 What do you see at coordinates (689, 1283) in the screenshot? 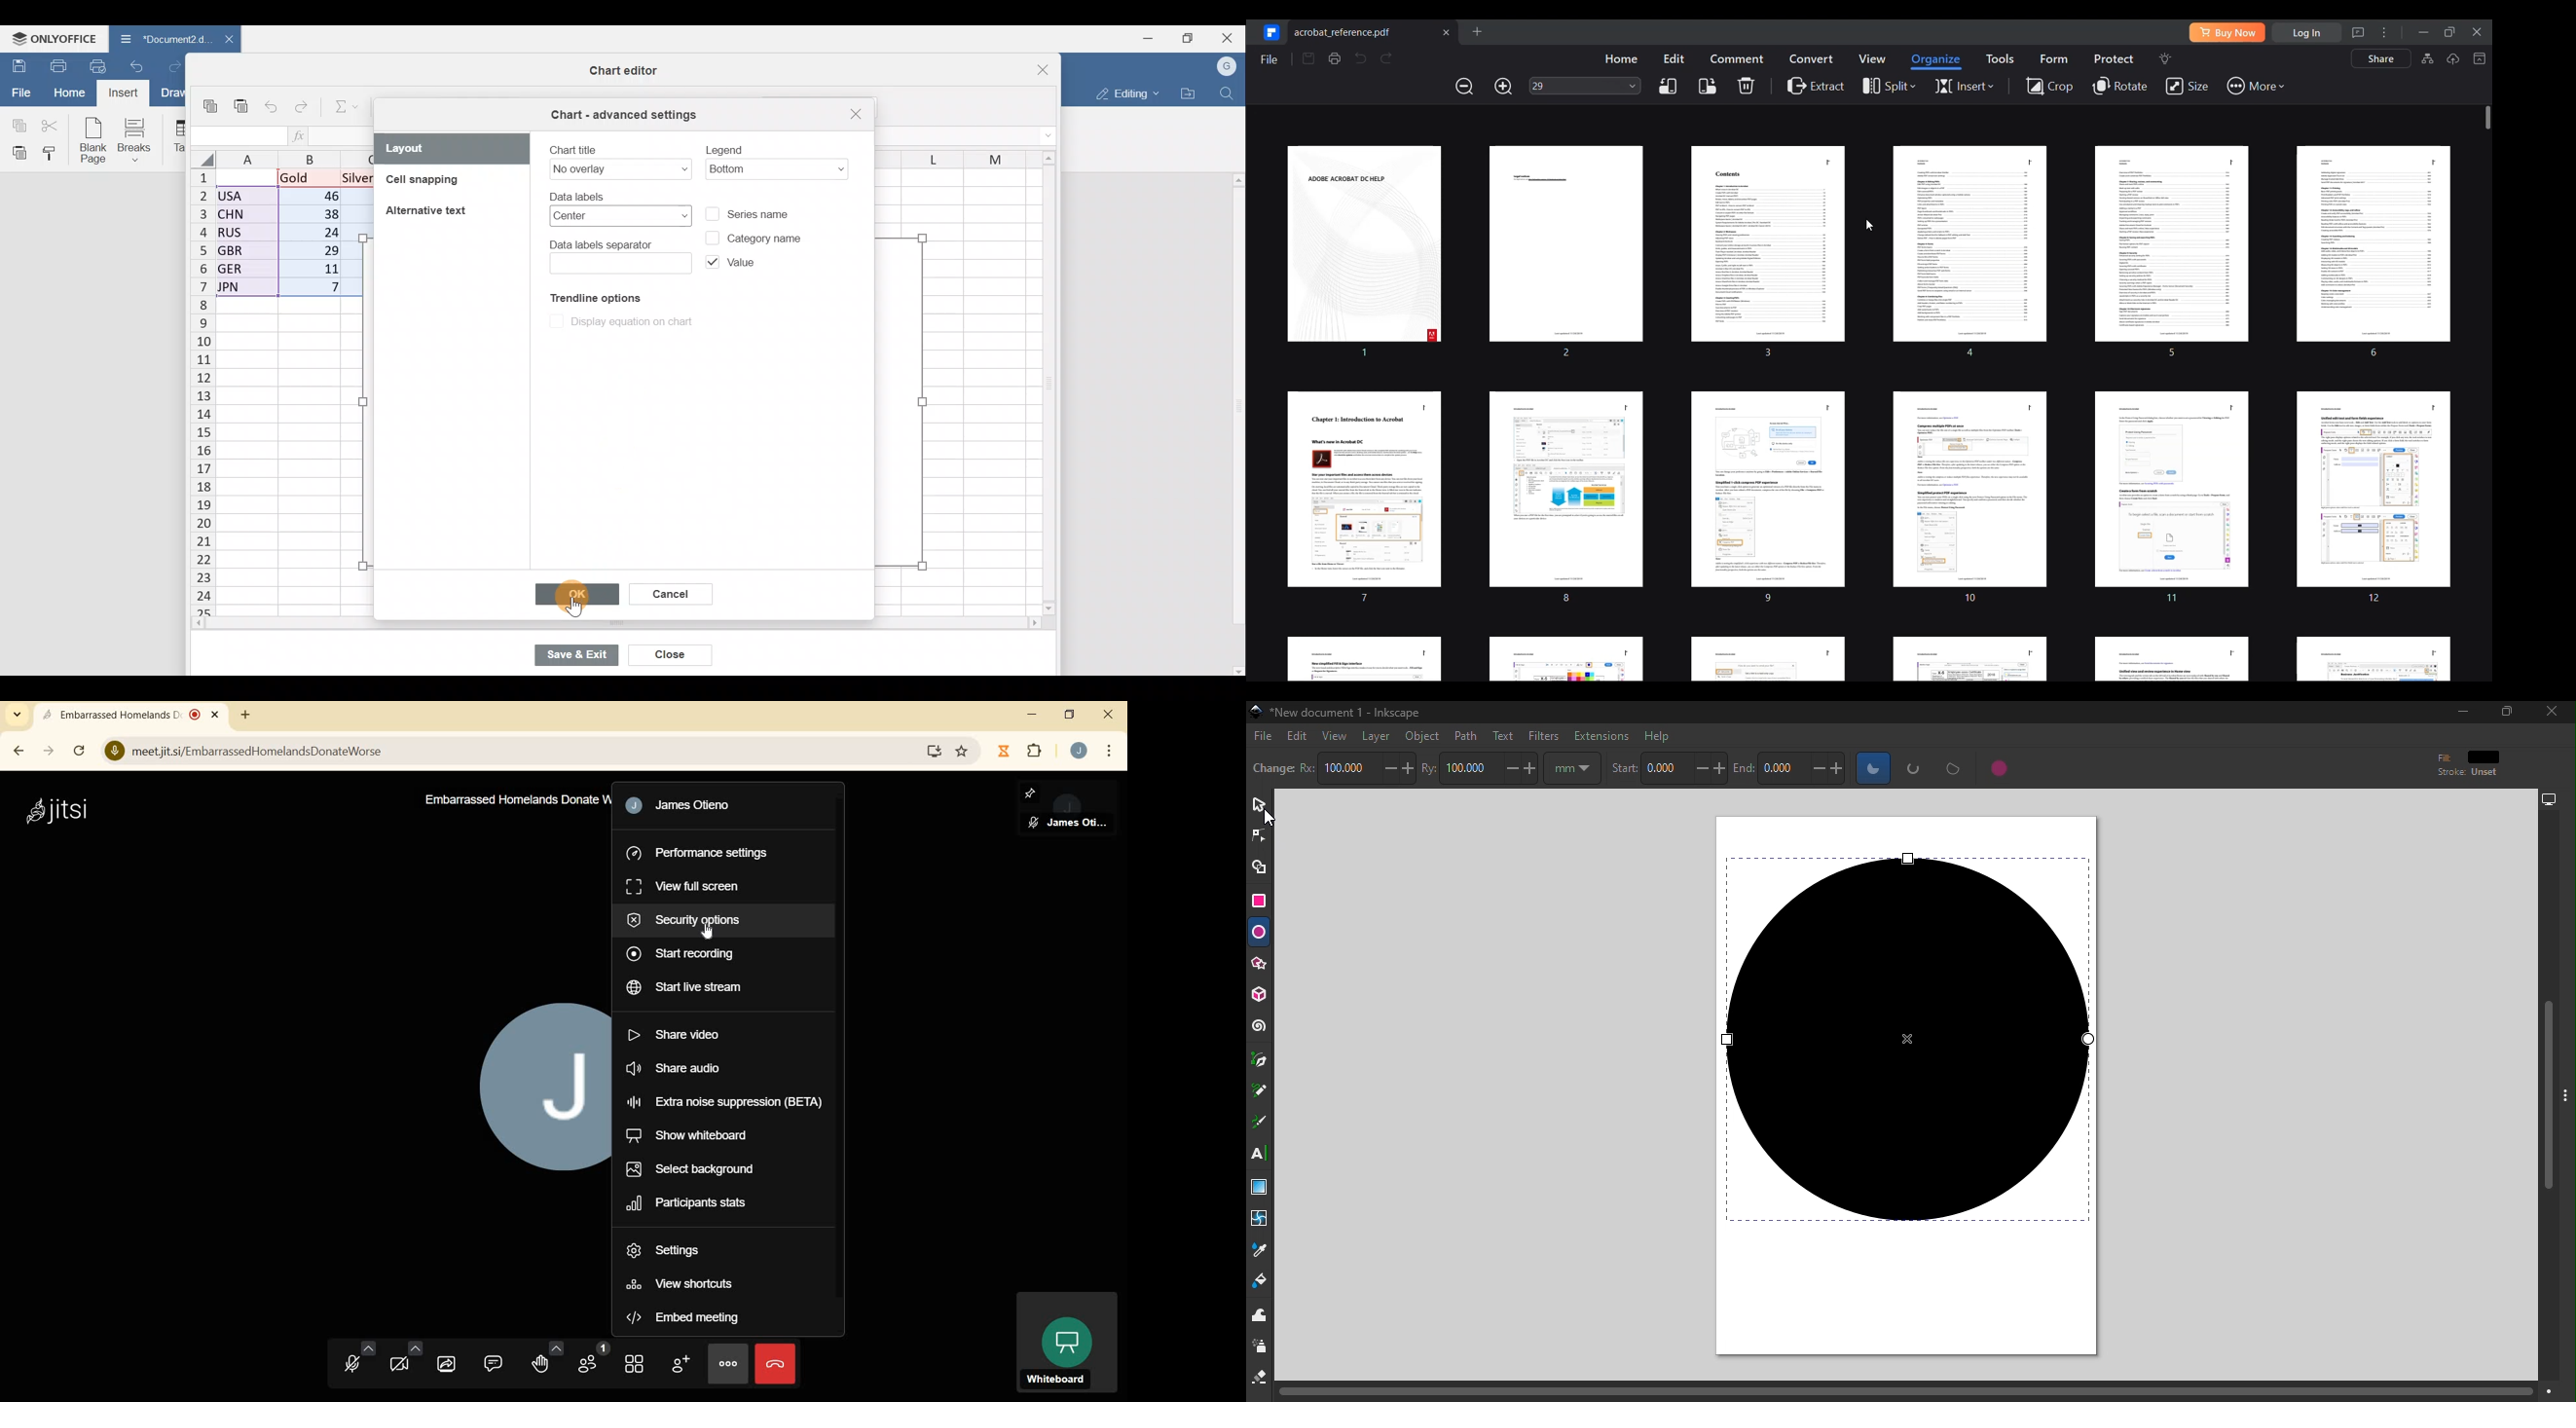
I see `view shortcuts` at bounding box center [689, 1283].